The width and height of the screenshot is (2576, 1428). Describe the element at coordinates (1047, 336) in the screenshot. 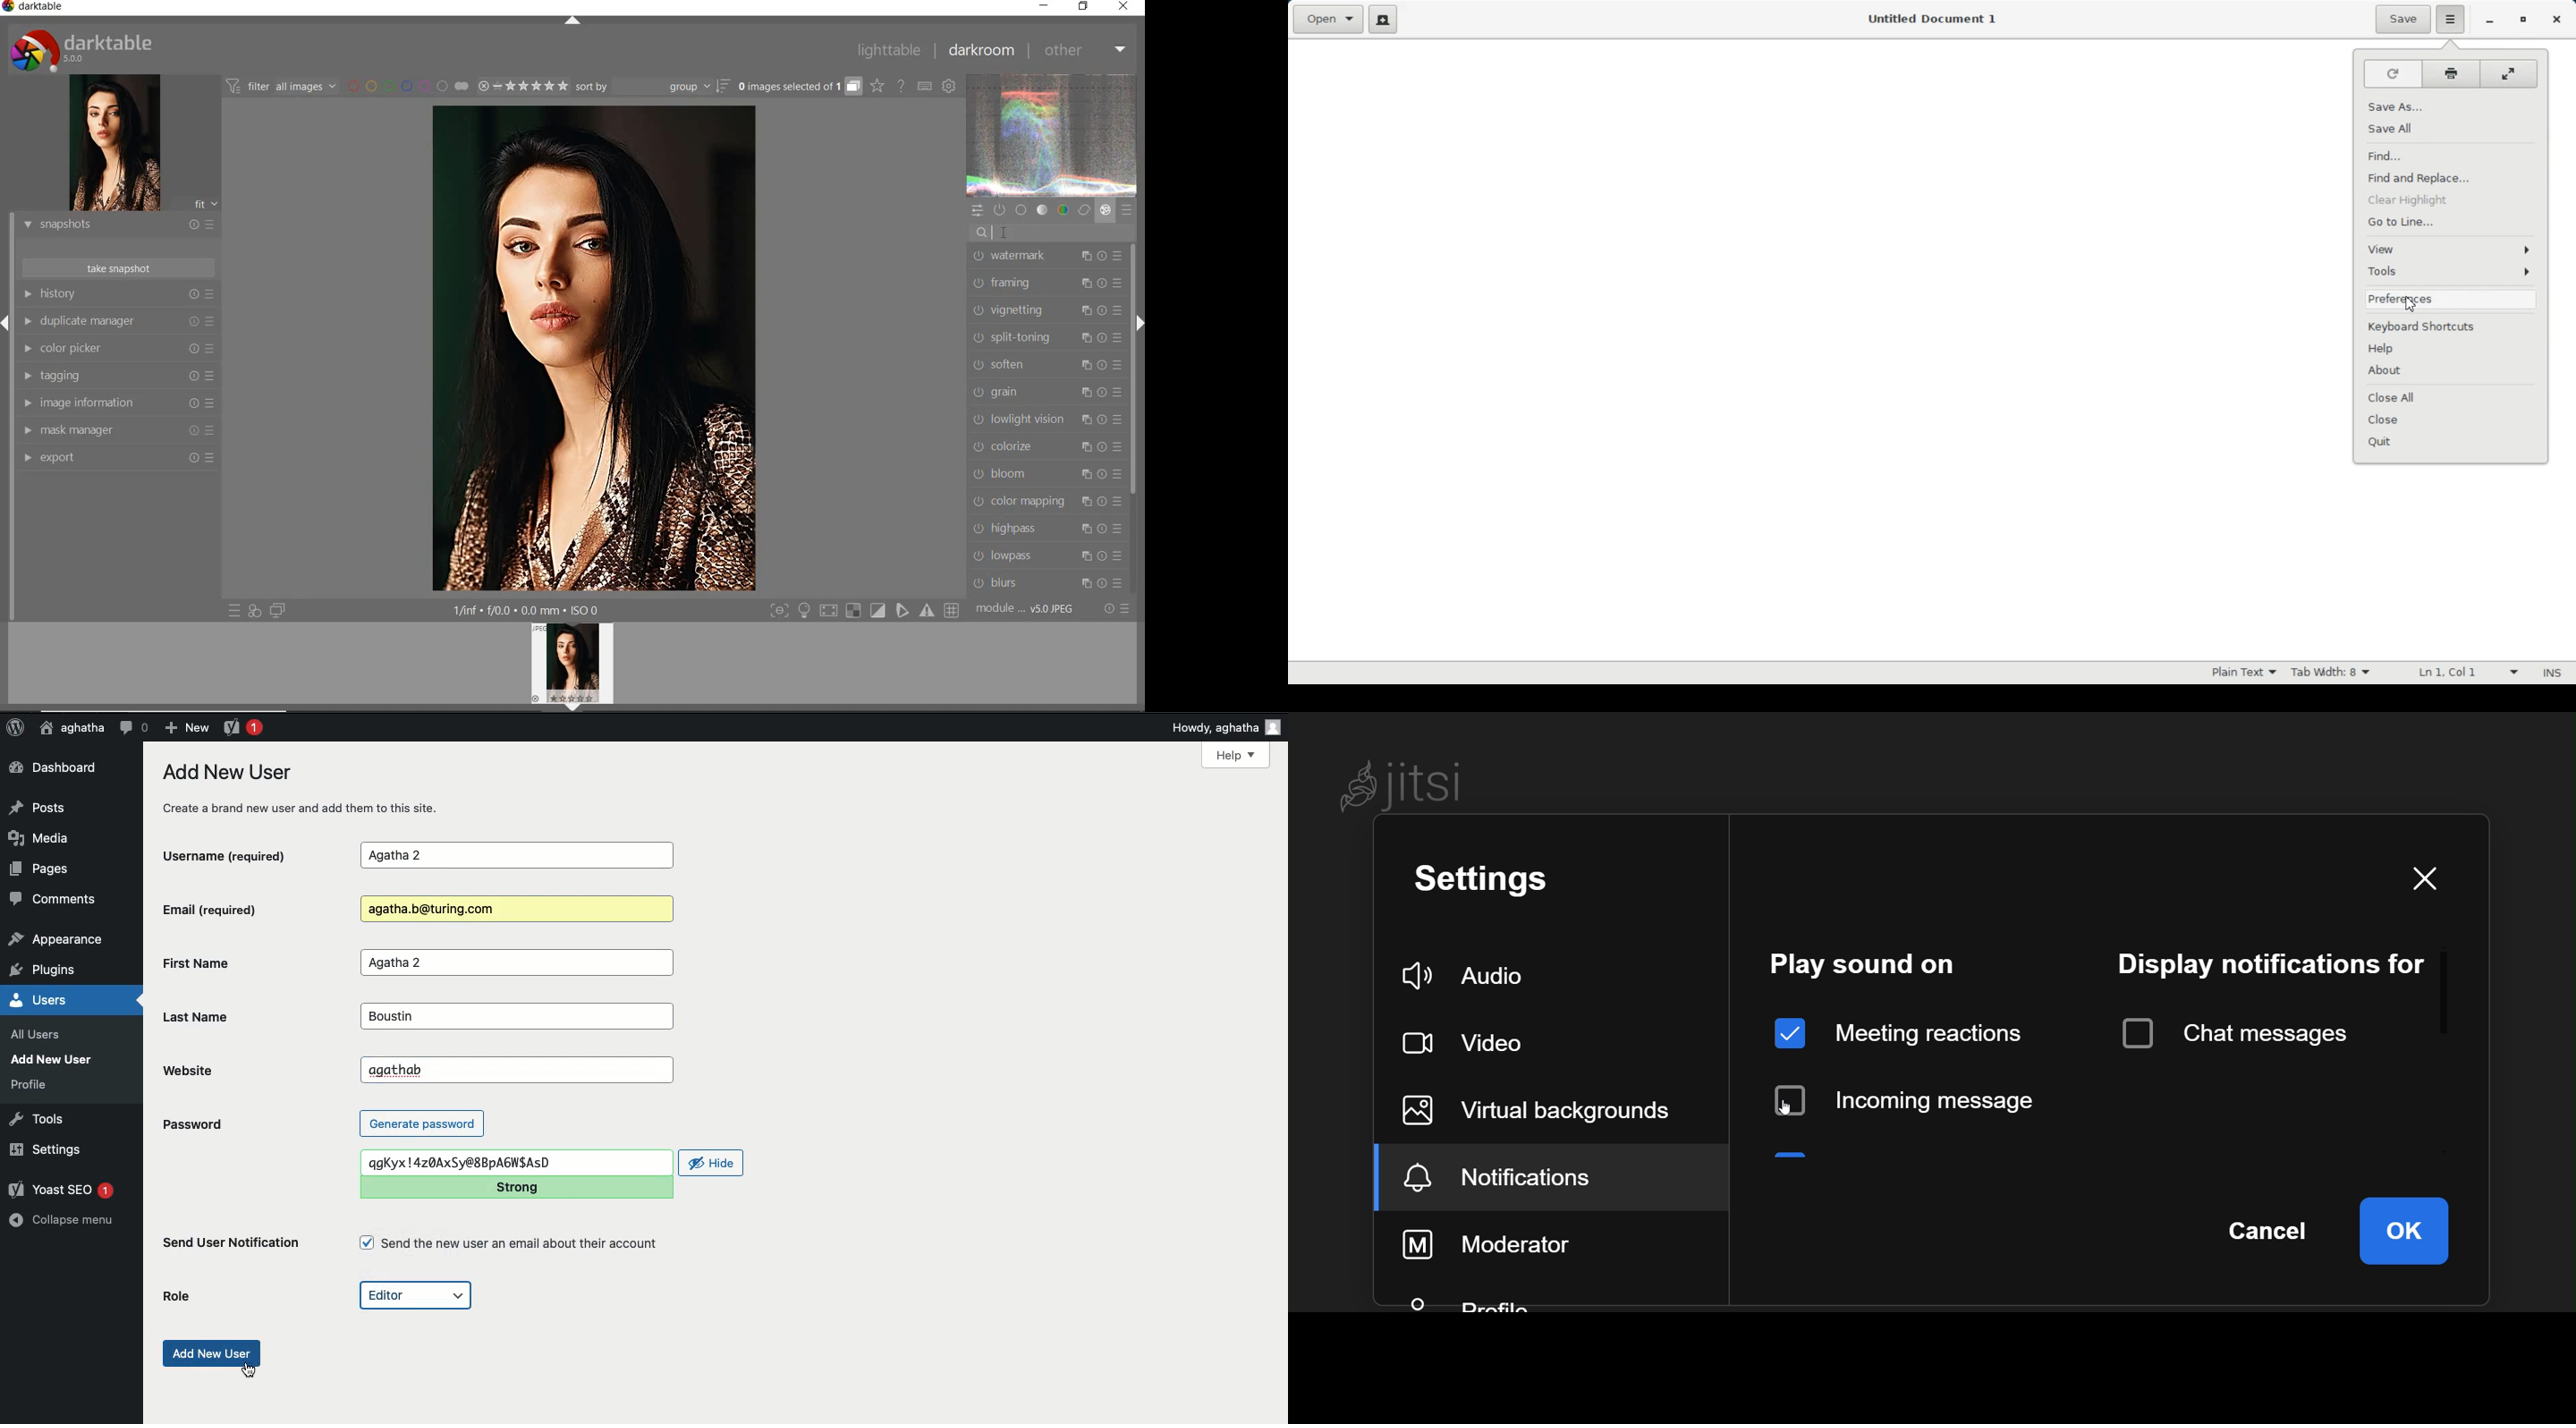

I see `SPLIT-TONING` at that location.